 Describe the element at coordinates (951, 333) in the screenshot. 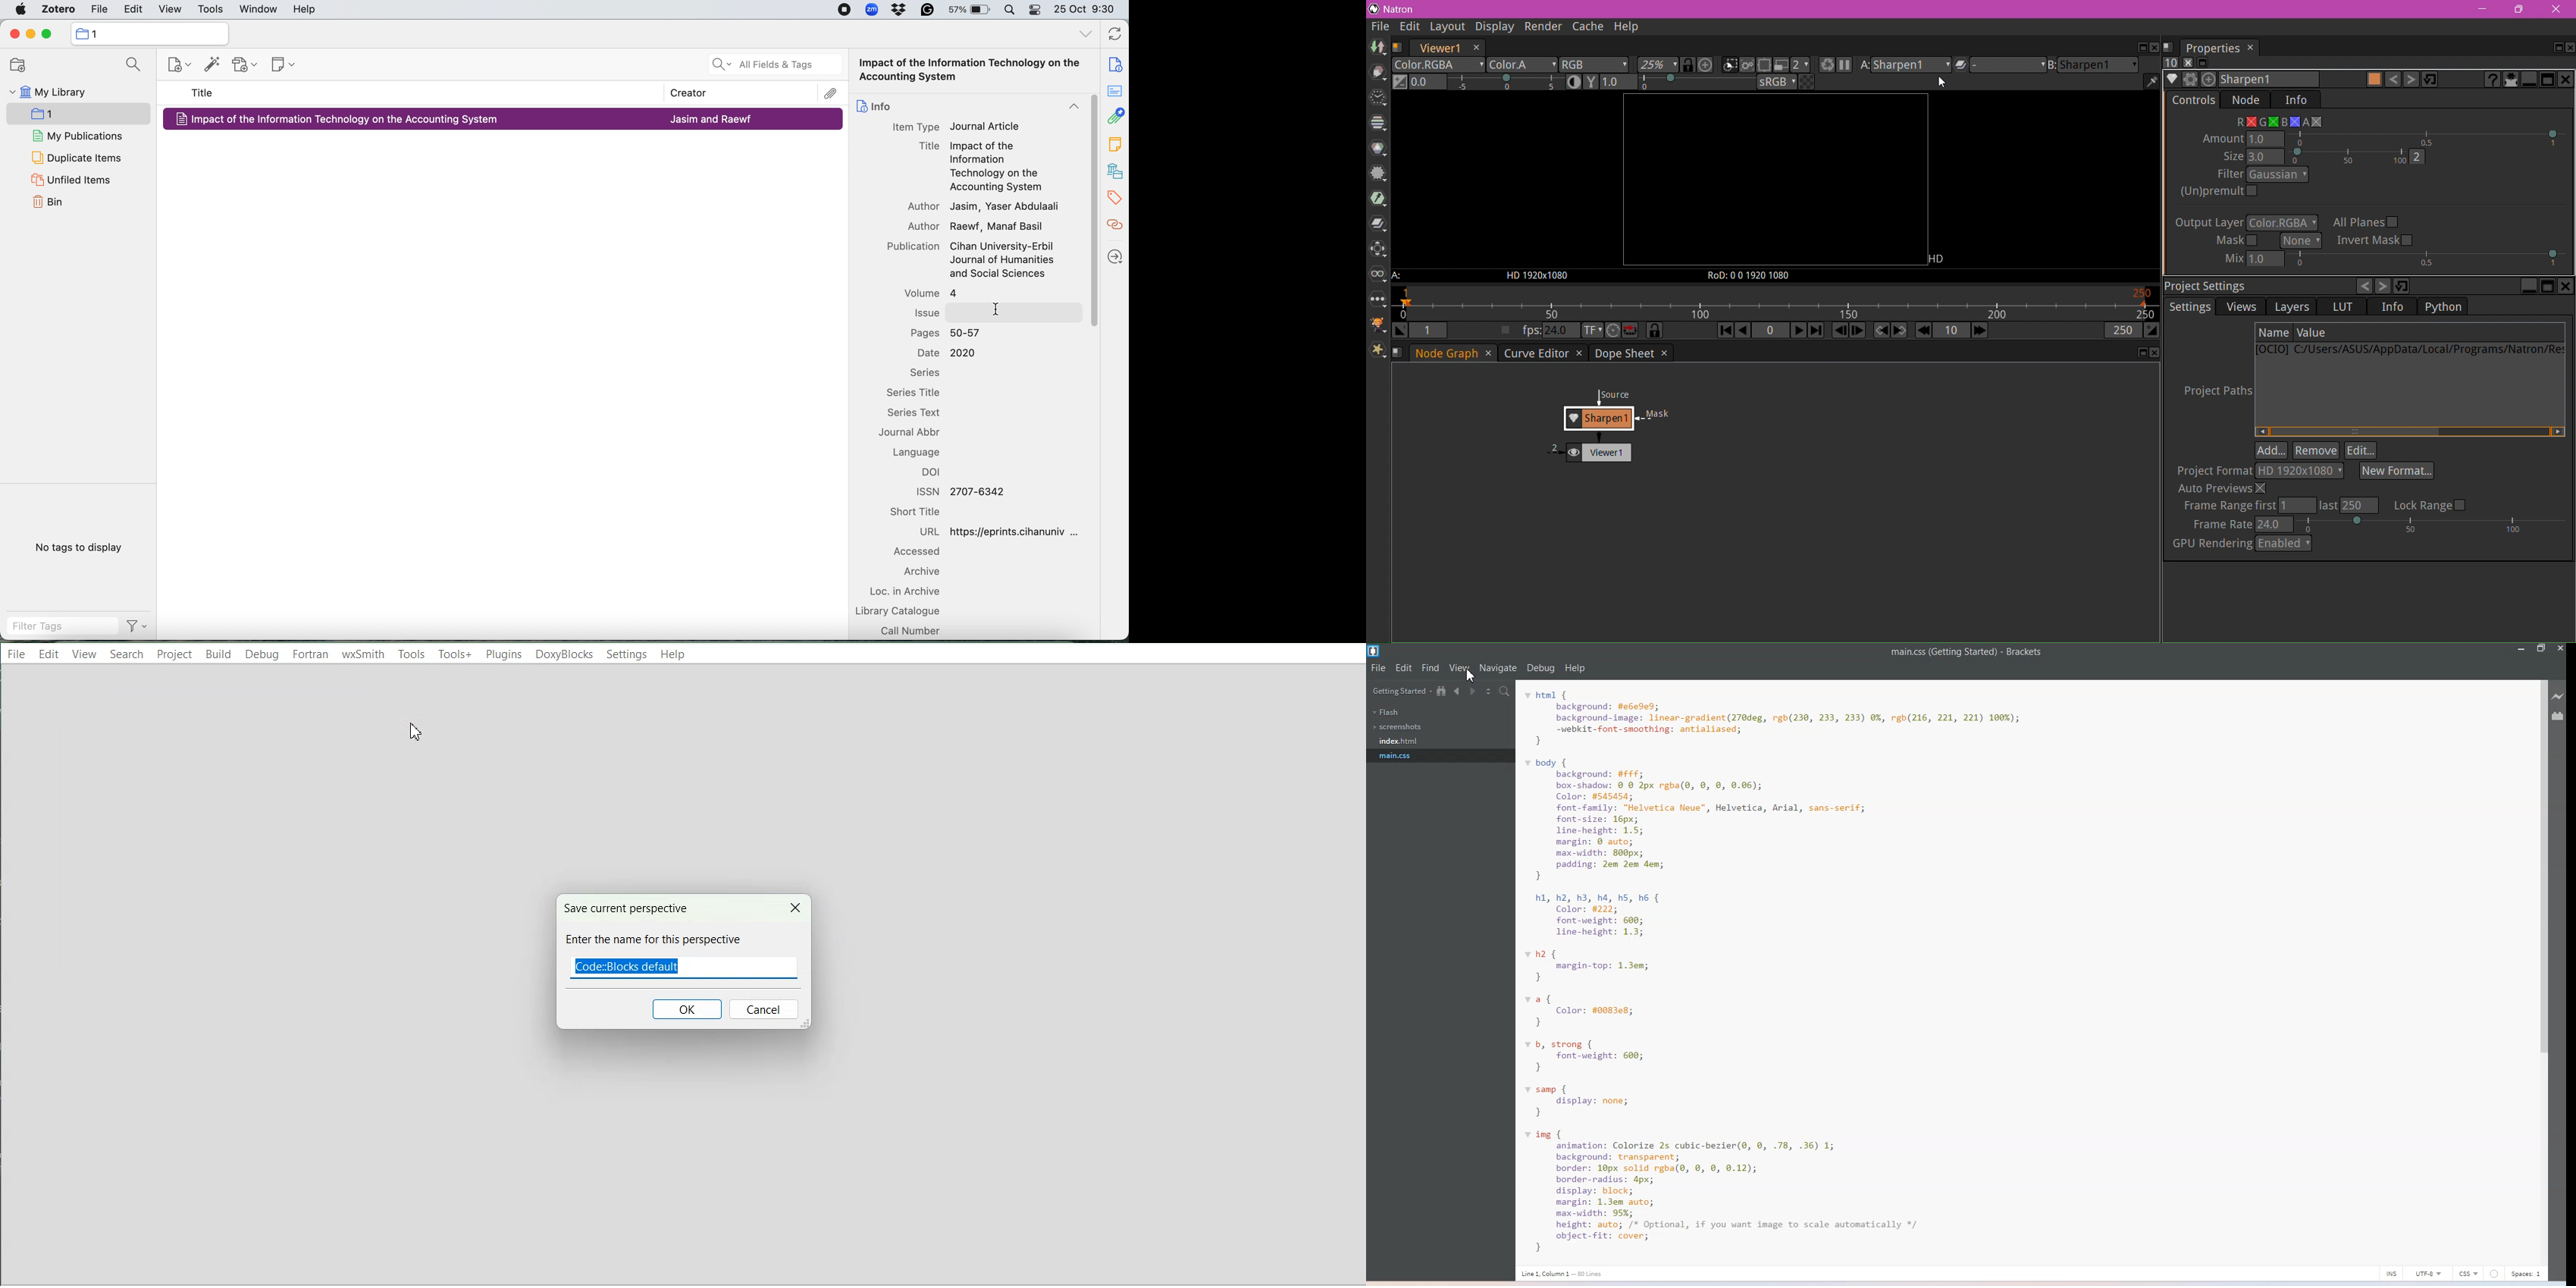

I see `pages 50-57` at that location.